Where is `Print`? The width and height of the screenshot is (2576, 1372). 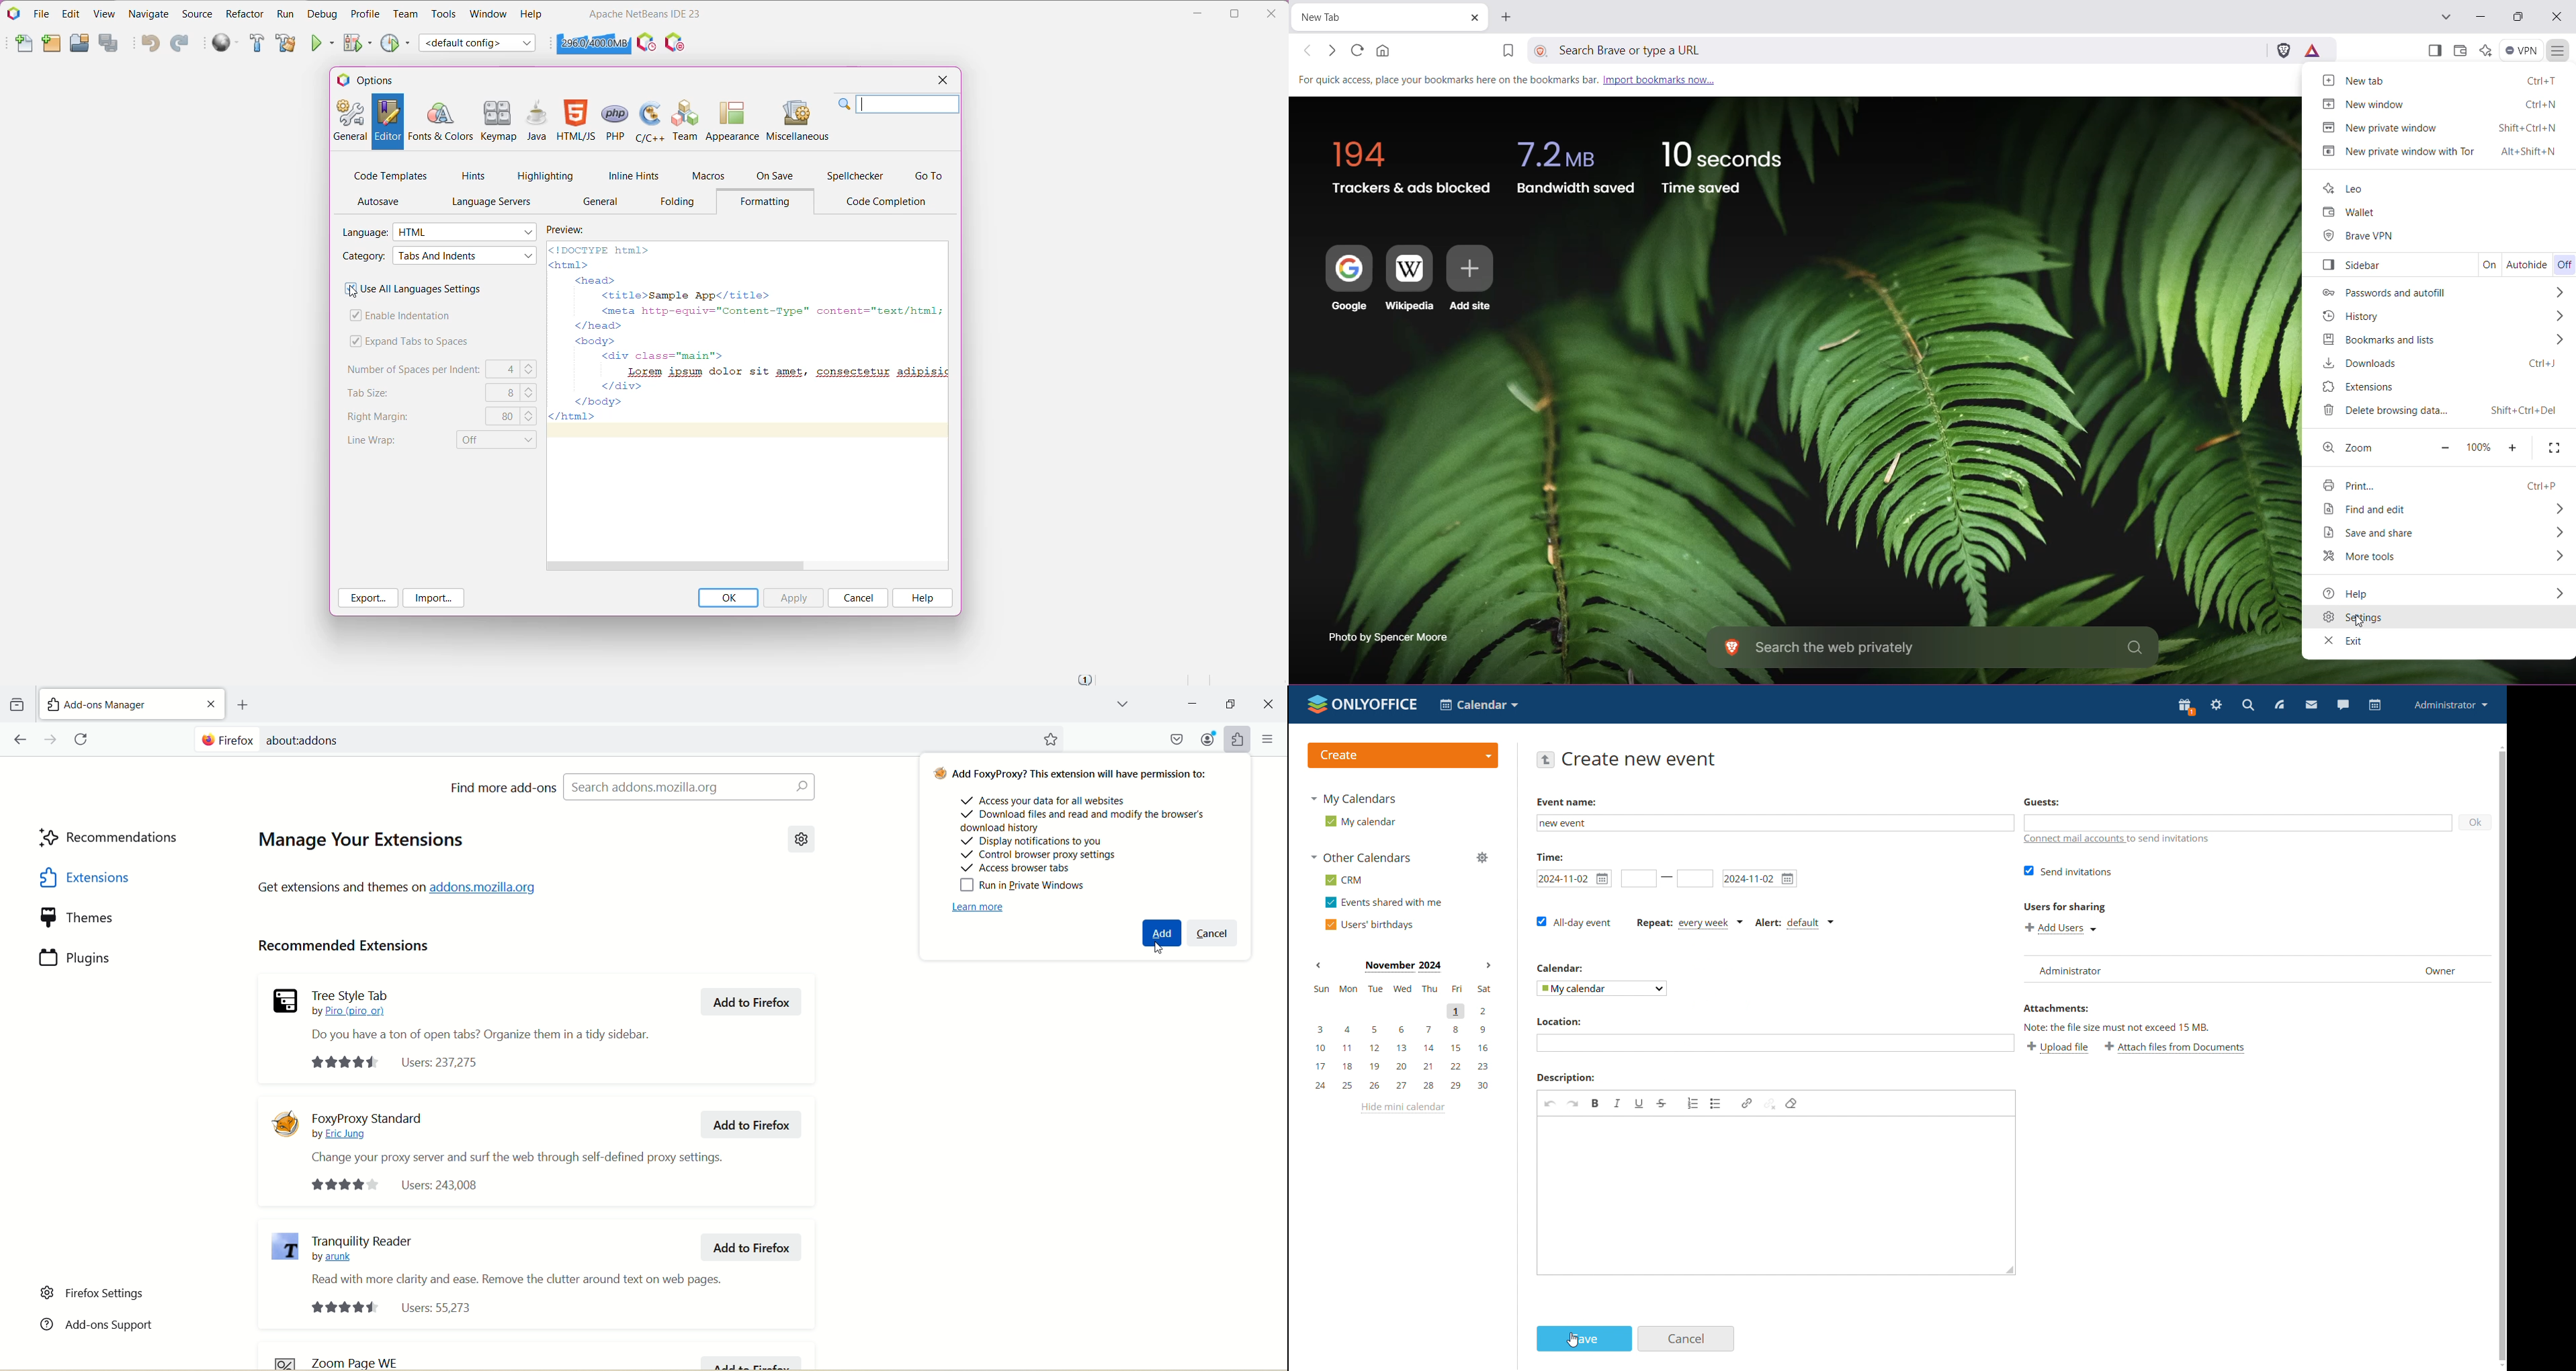
Print is located at coordinates (2441, 484).